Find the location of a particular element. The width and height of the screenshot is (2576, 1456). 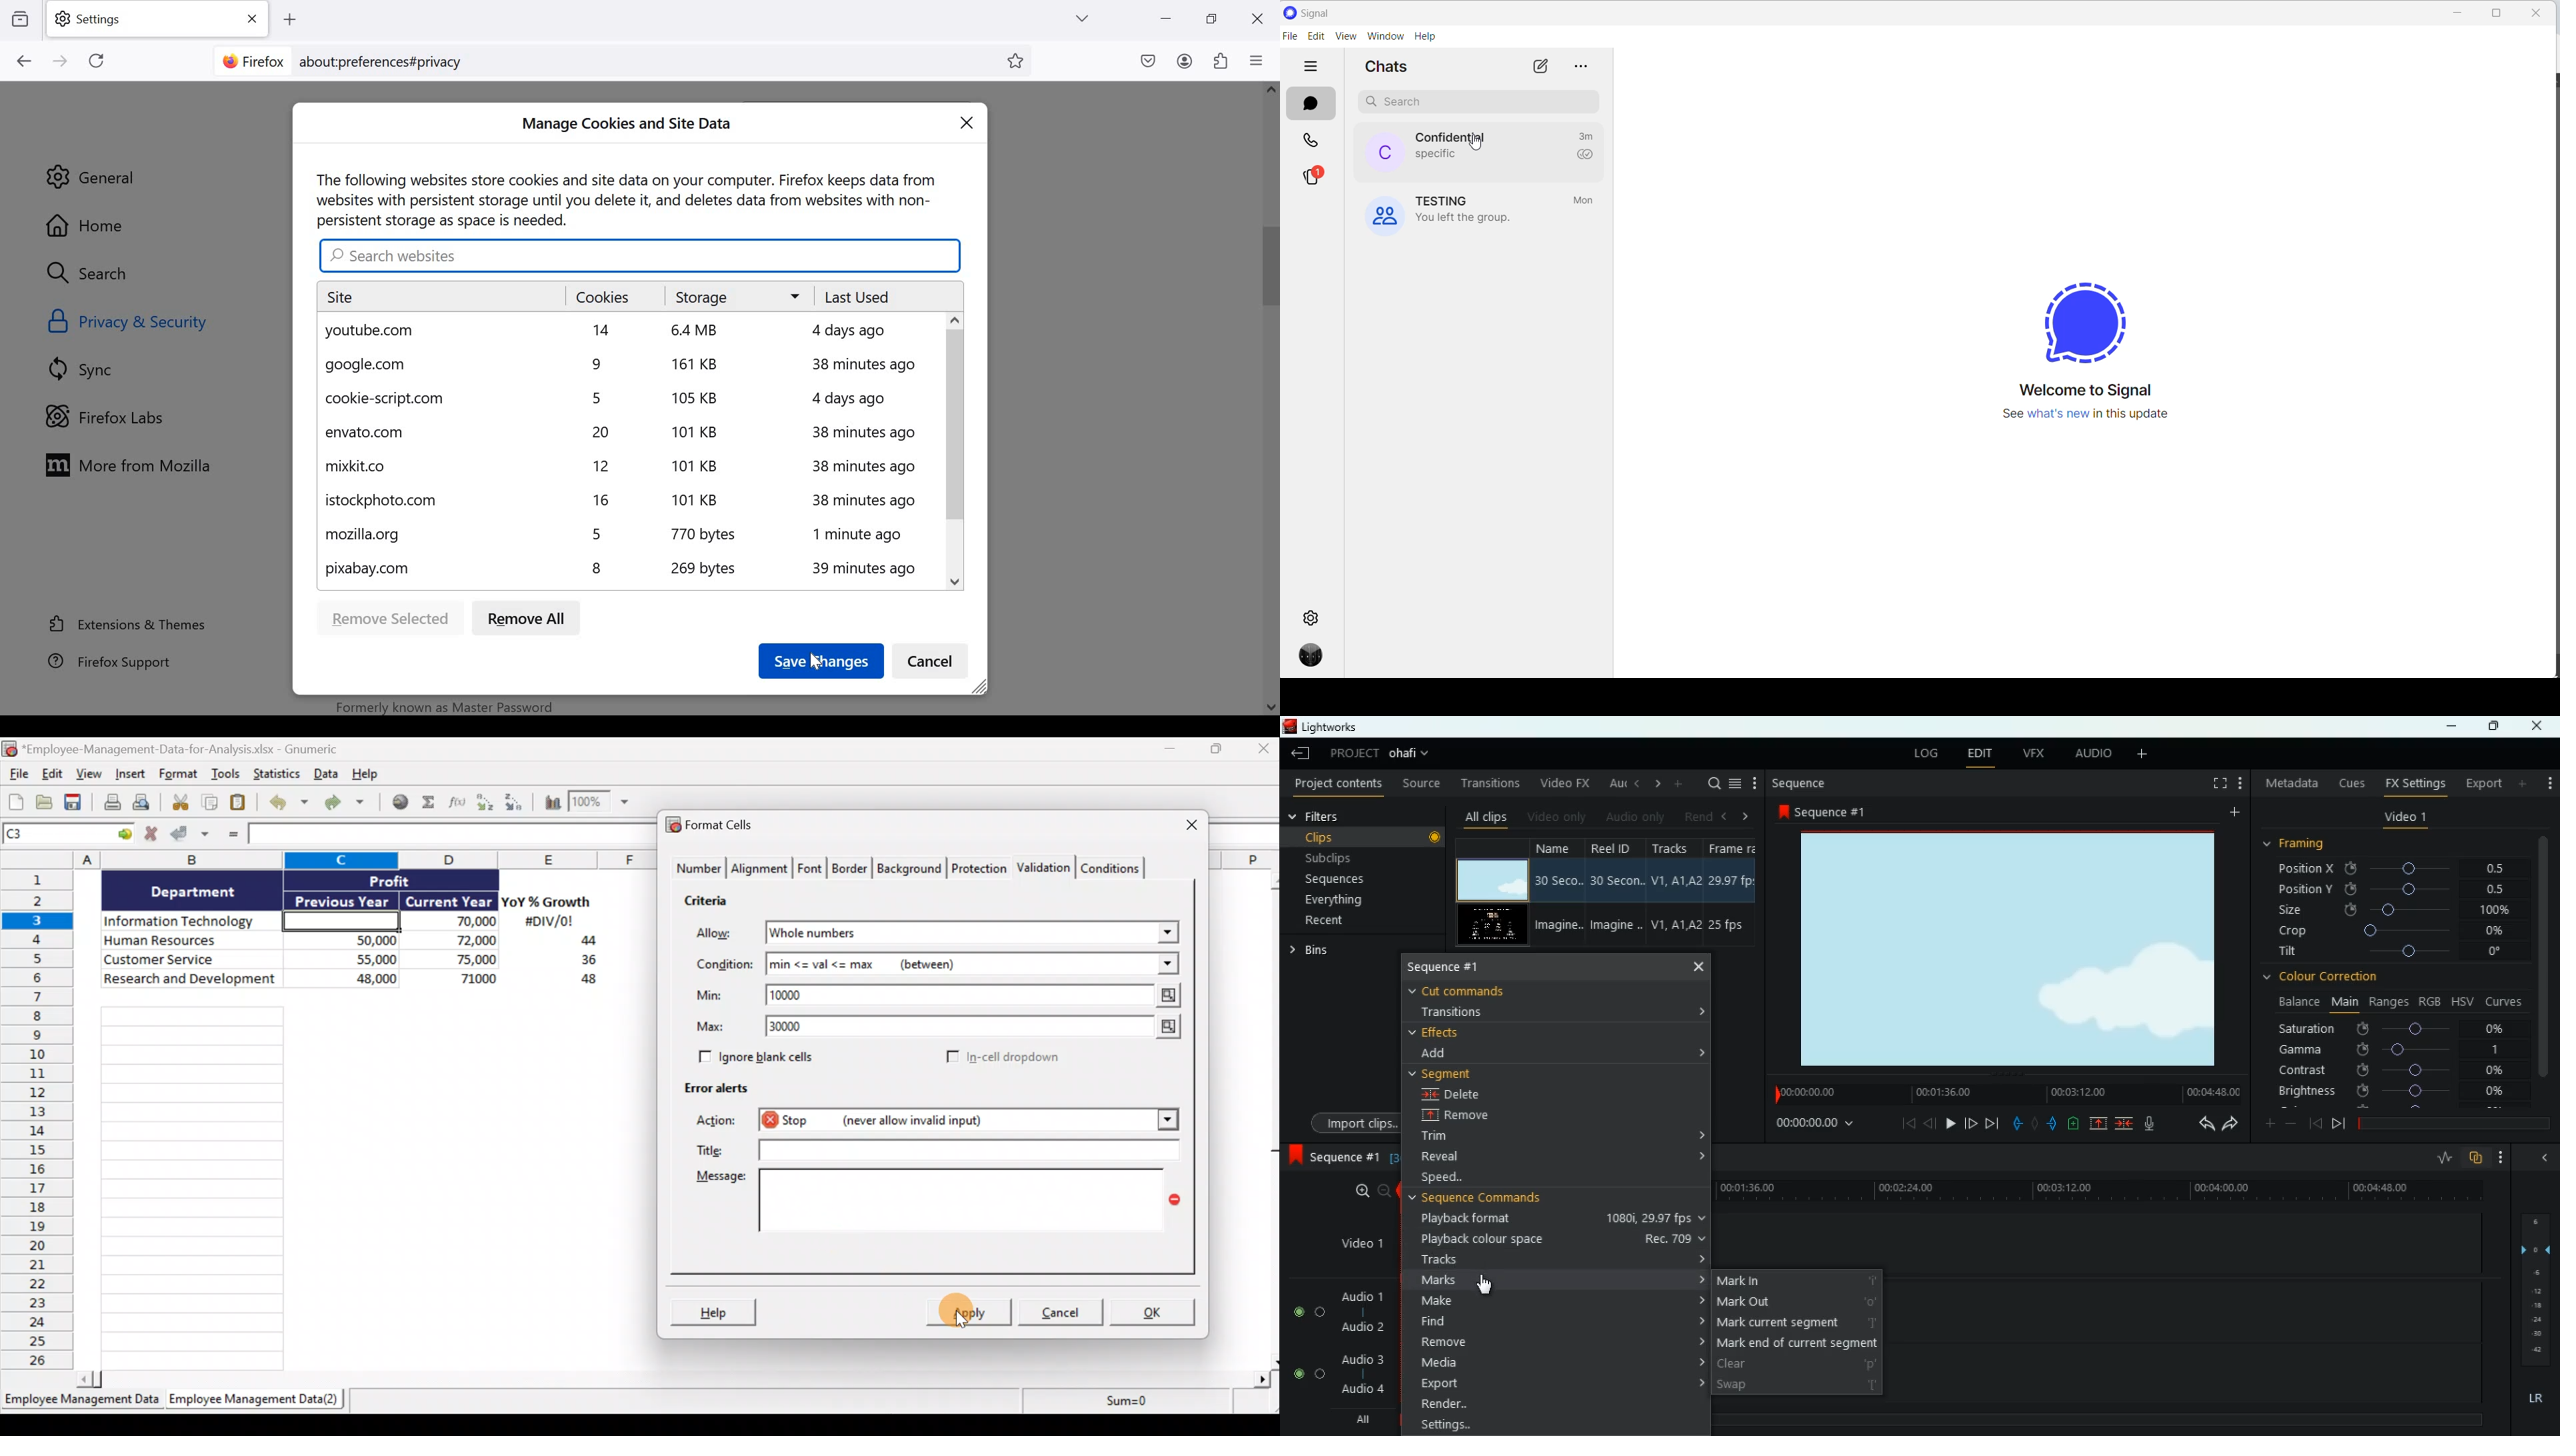

maximize is located at coordinates (2488, 726).